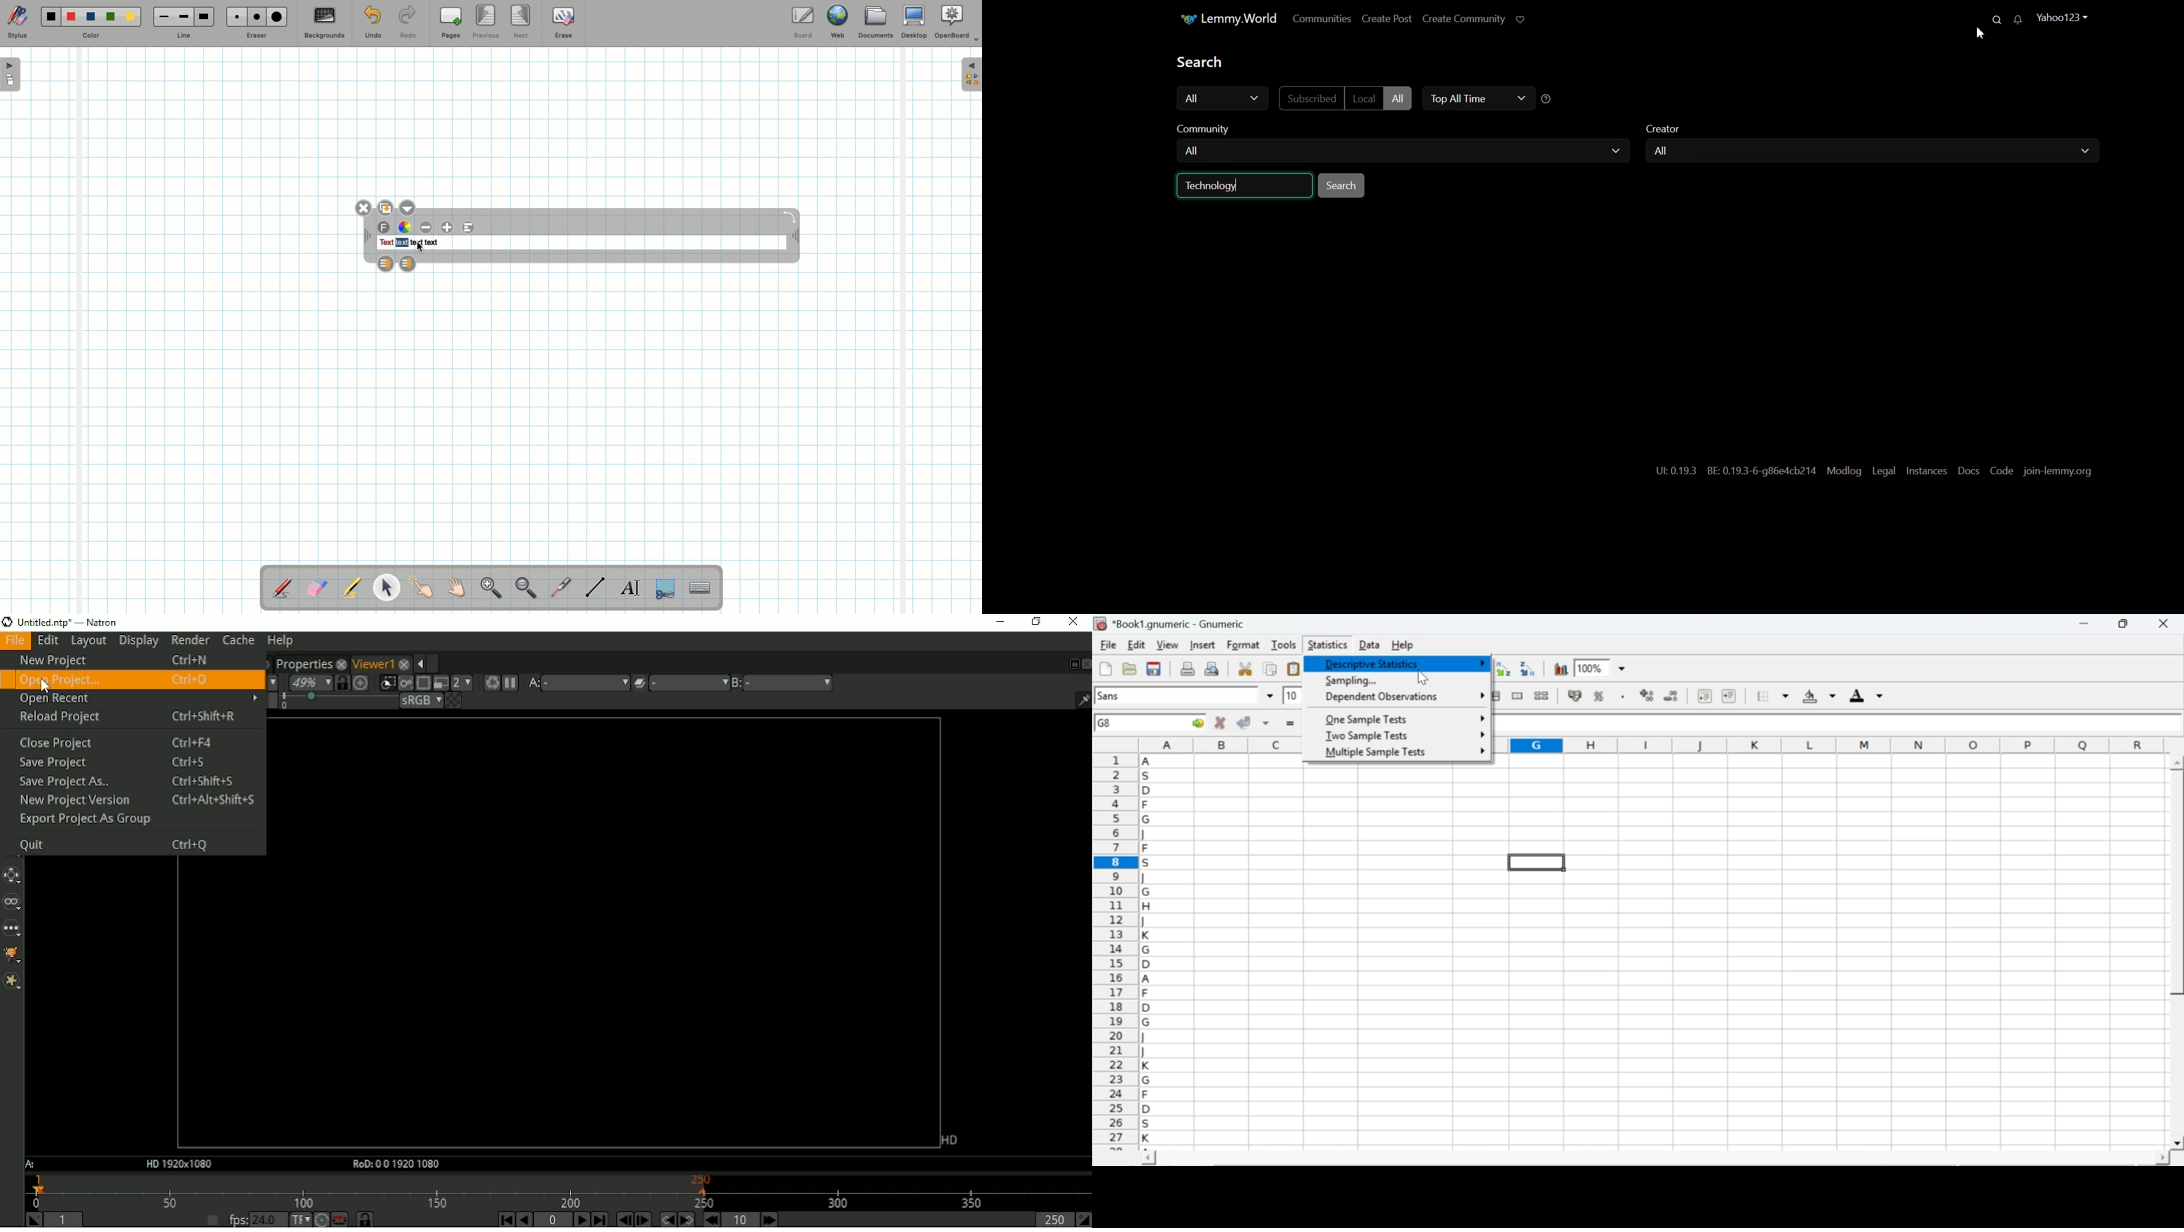  What do you see at coordinates (957, 22) in the screenshot?
I see `OpenBoard` at bounding box center [957, 22].